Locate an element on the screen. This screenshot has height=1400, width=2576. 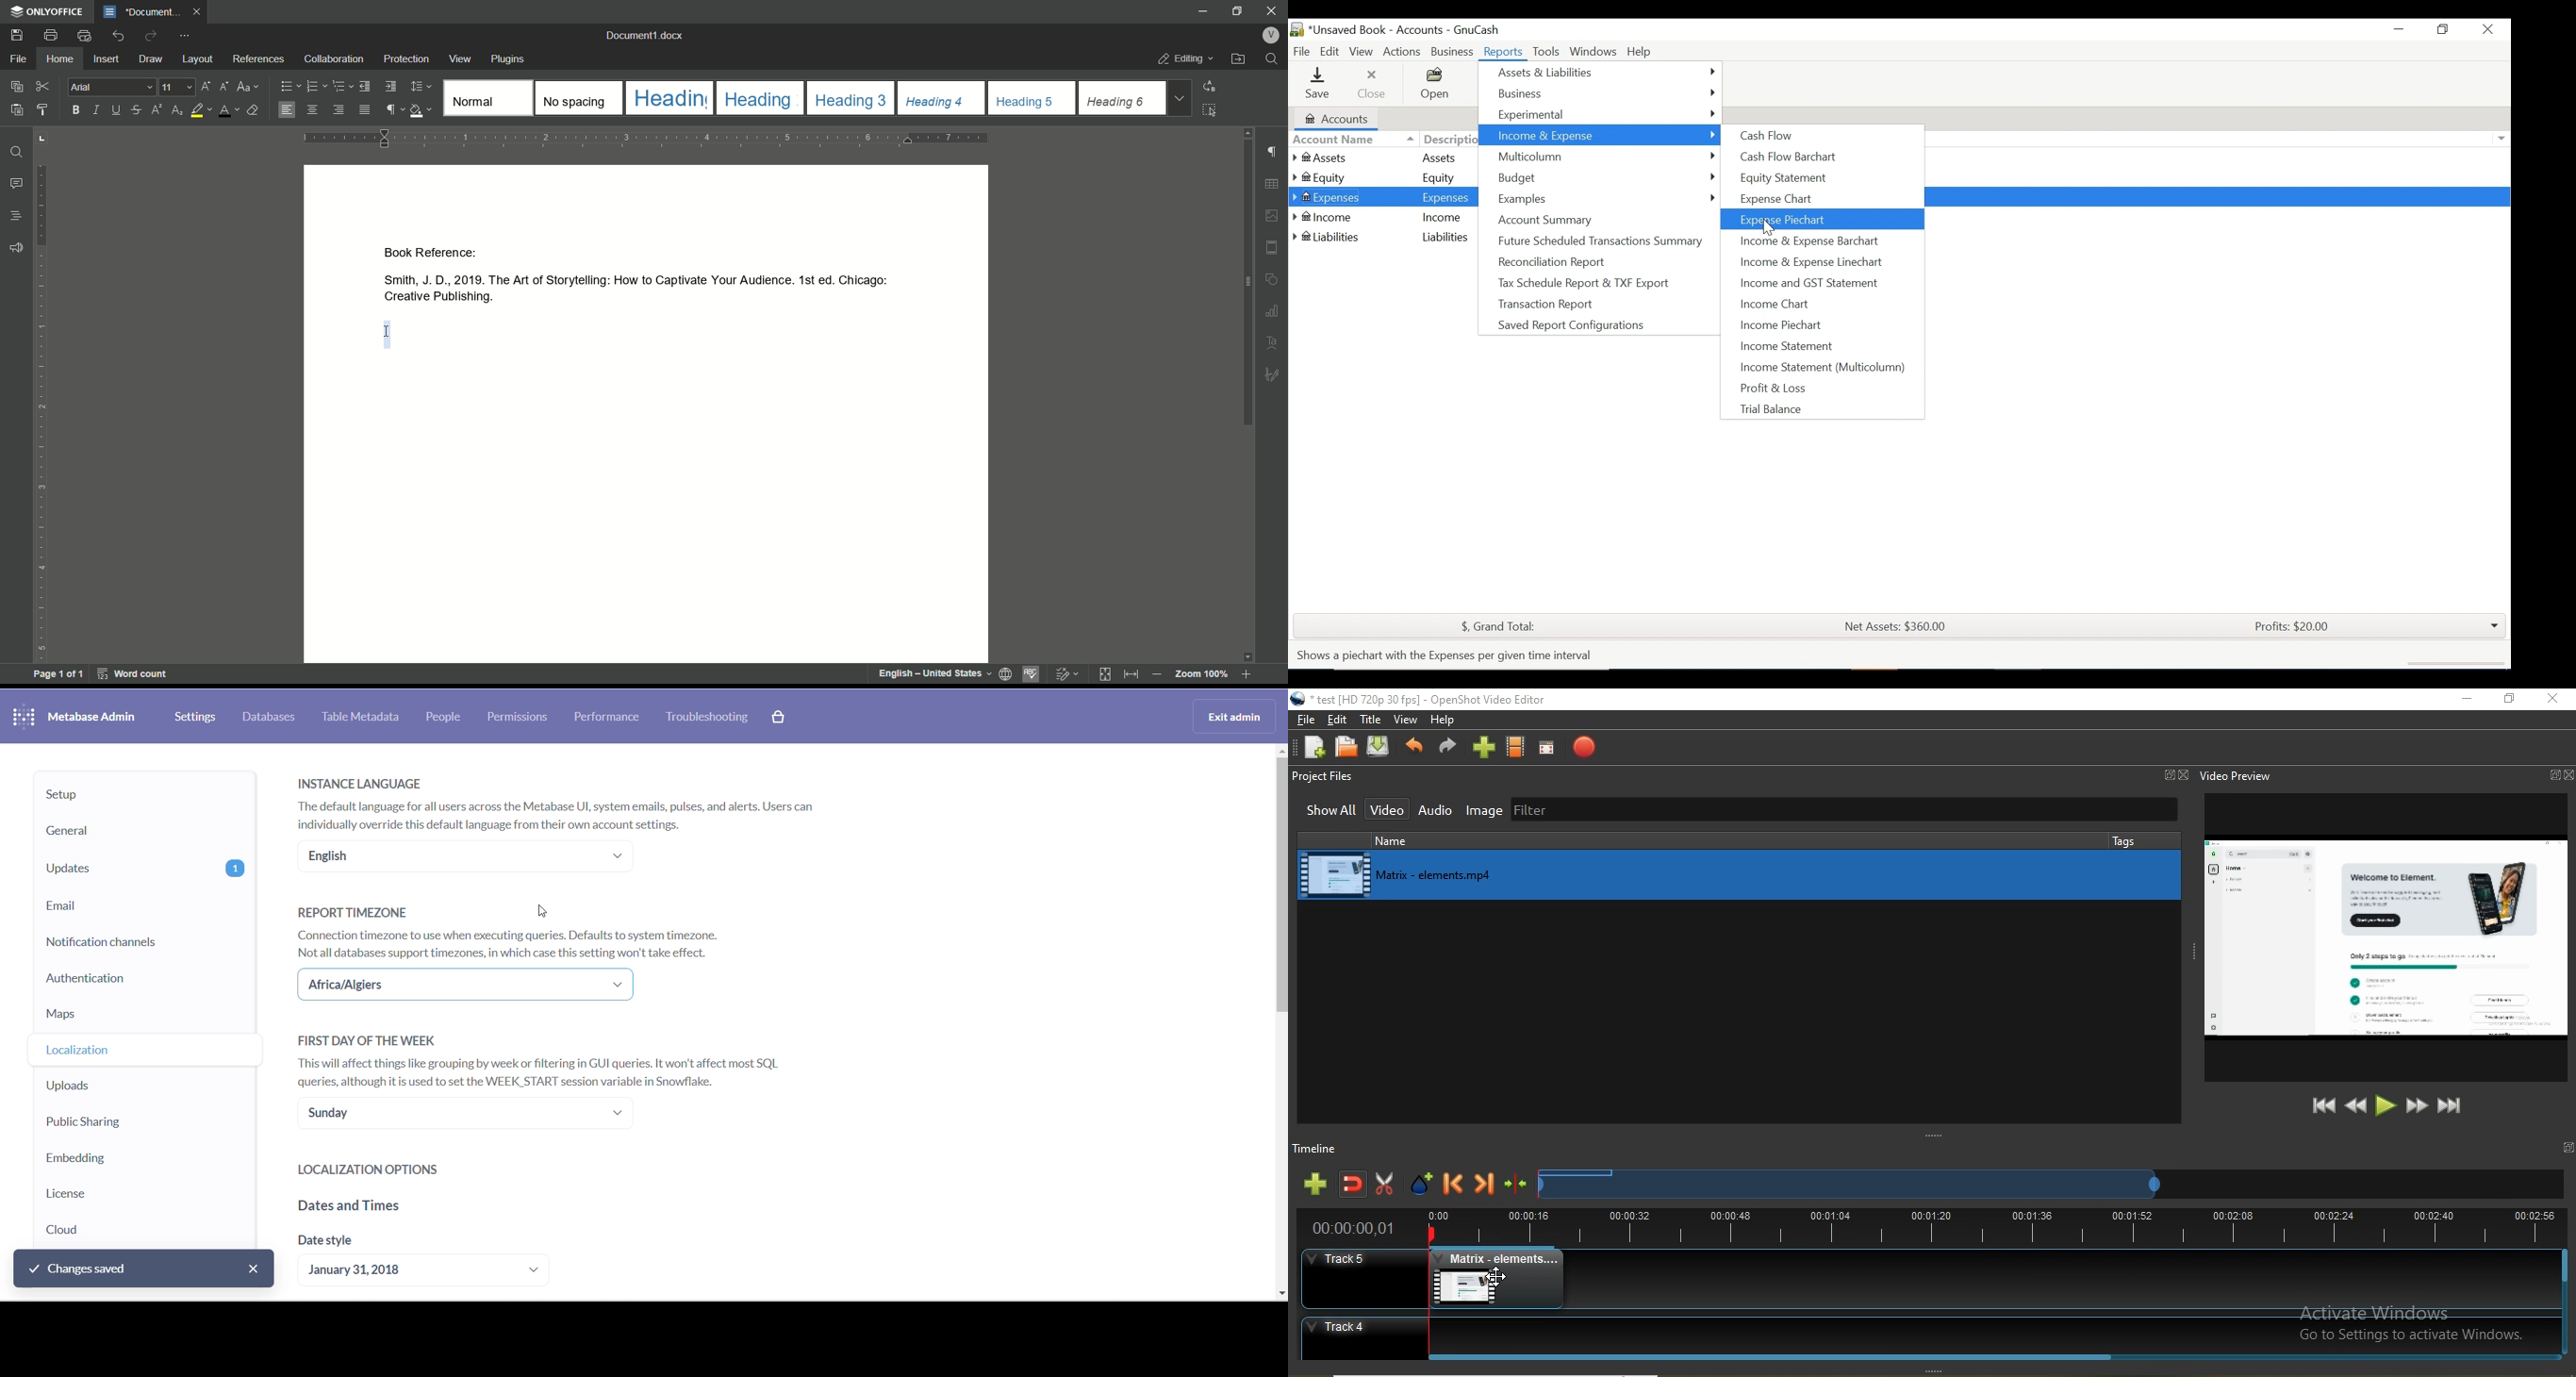
font size is located at coordinates (179, 87).